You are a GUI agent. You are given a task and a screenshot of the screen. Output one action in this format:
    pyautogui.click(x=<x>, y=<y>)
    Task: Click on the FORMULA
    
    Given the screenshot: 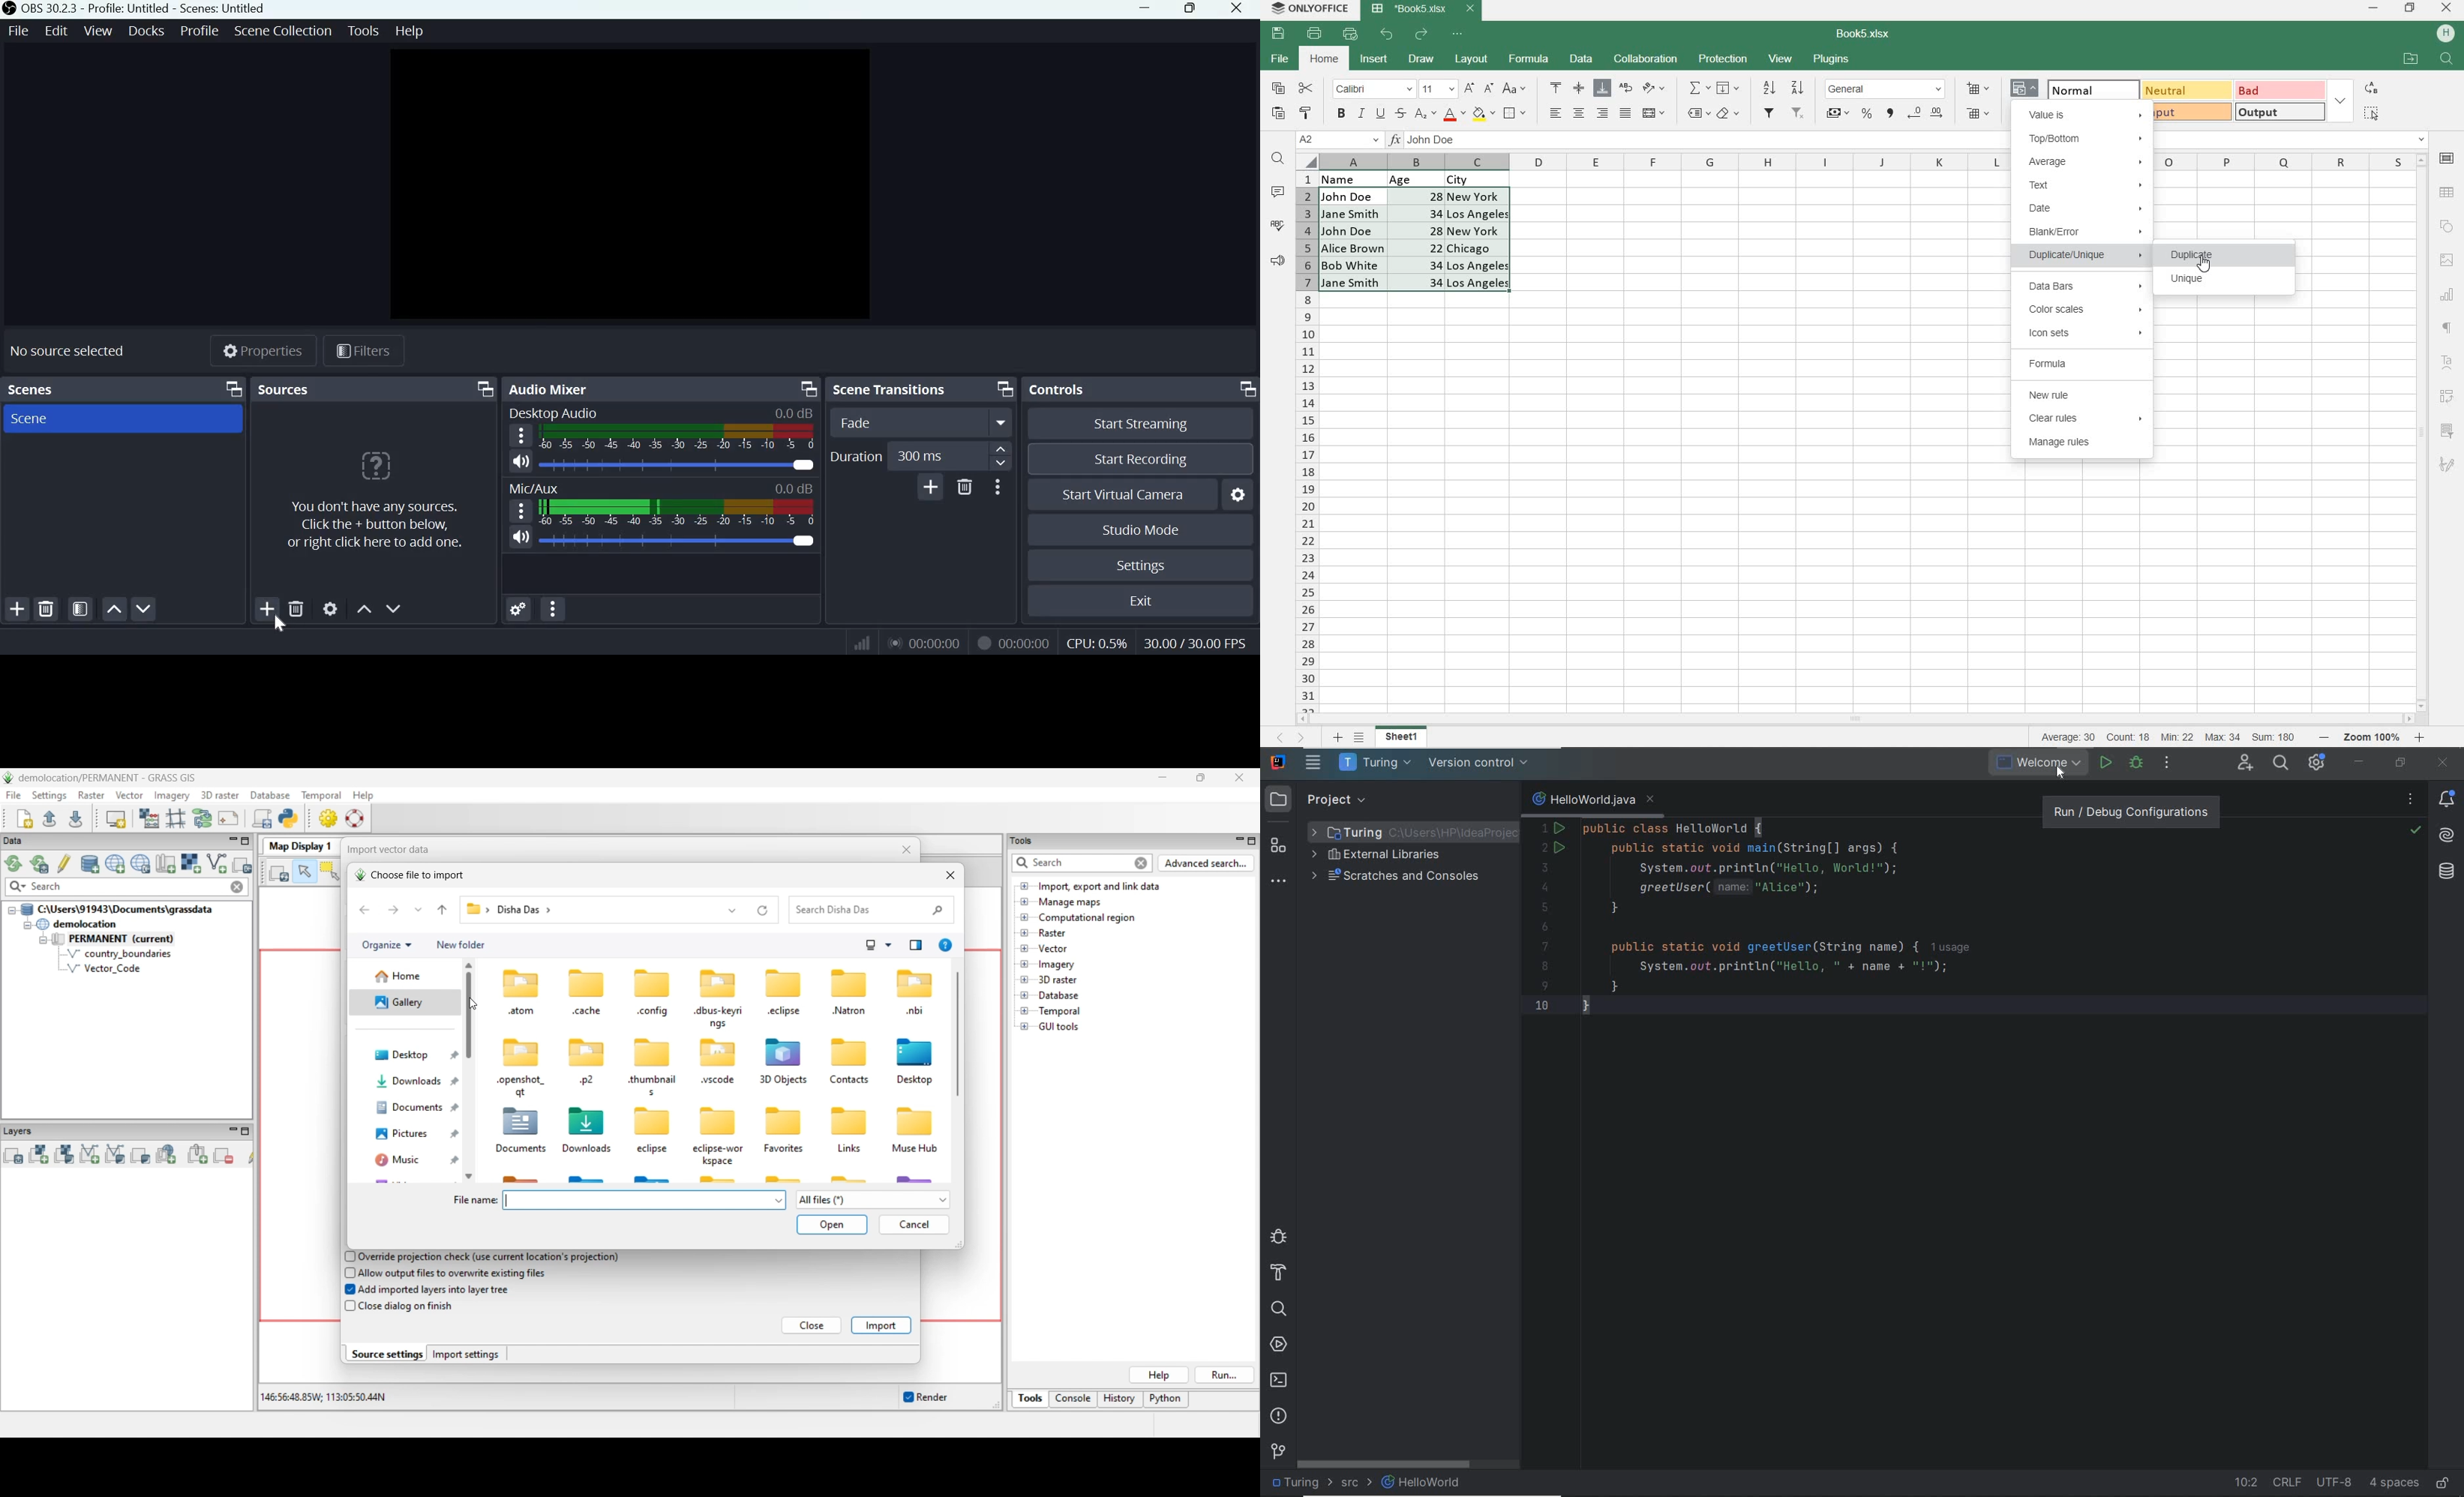 What is the action you would take?
    pyautogui.click(x=2080, y=363)
    